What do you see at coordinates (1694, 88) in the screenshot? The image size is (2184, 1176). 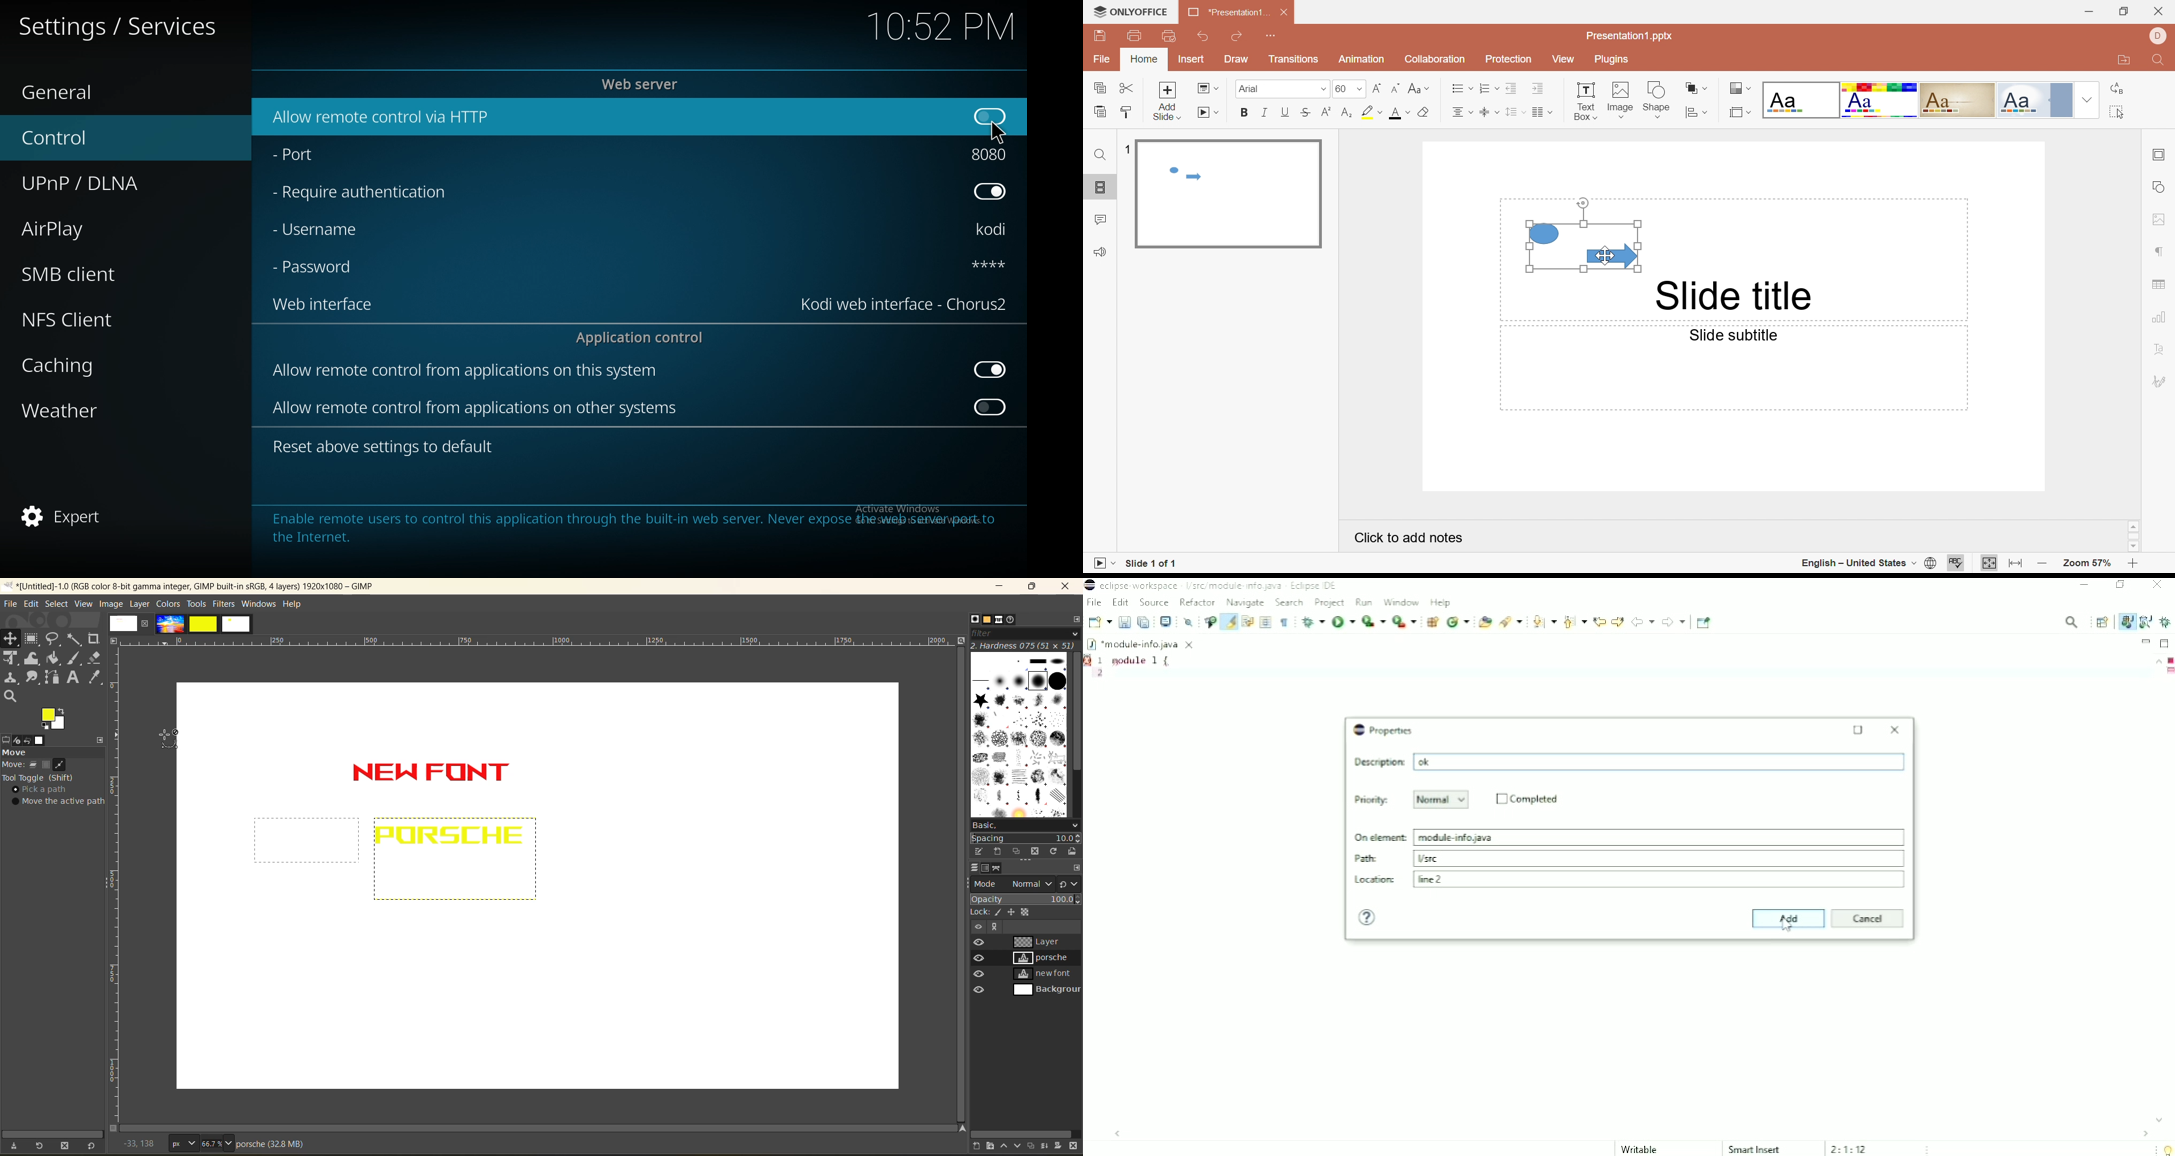 I see `Arrange shape` at bounding box center [1694, 88].